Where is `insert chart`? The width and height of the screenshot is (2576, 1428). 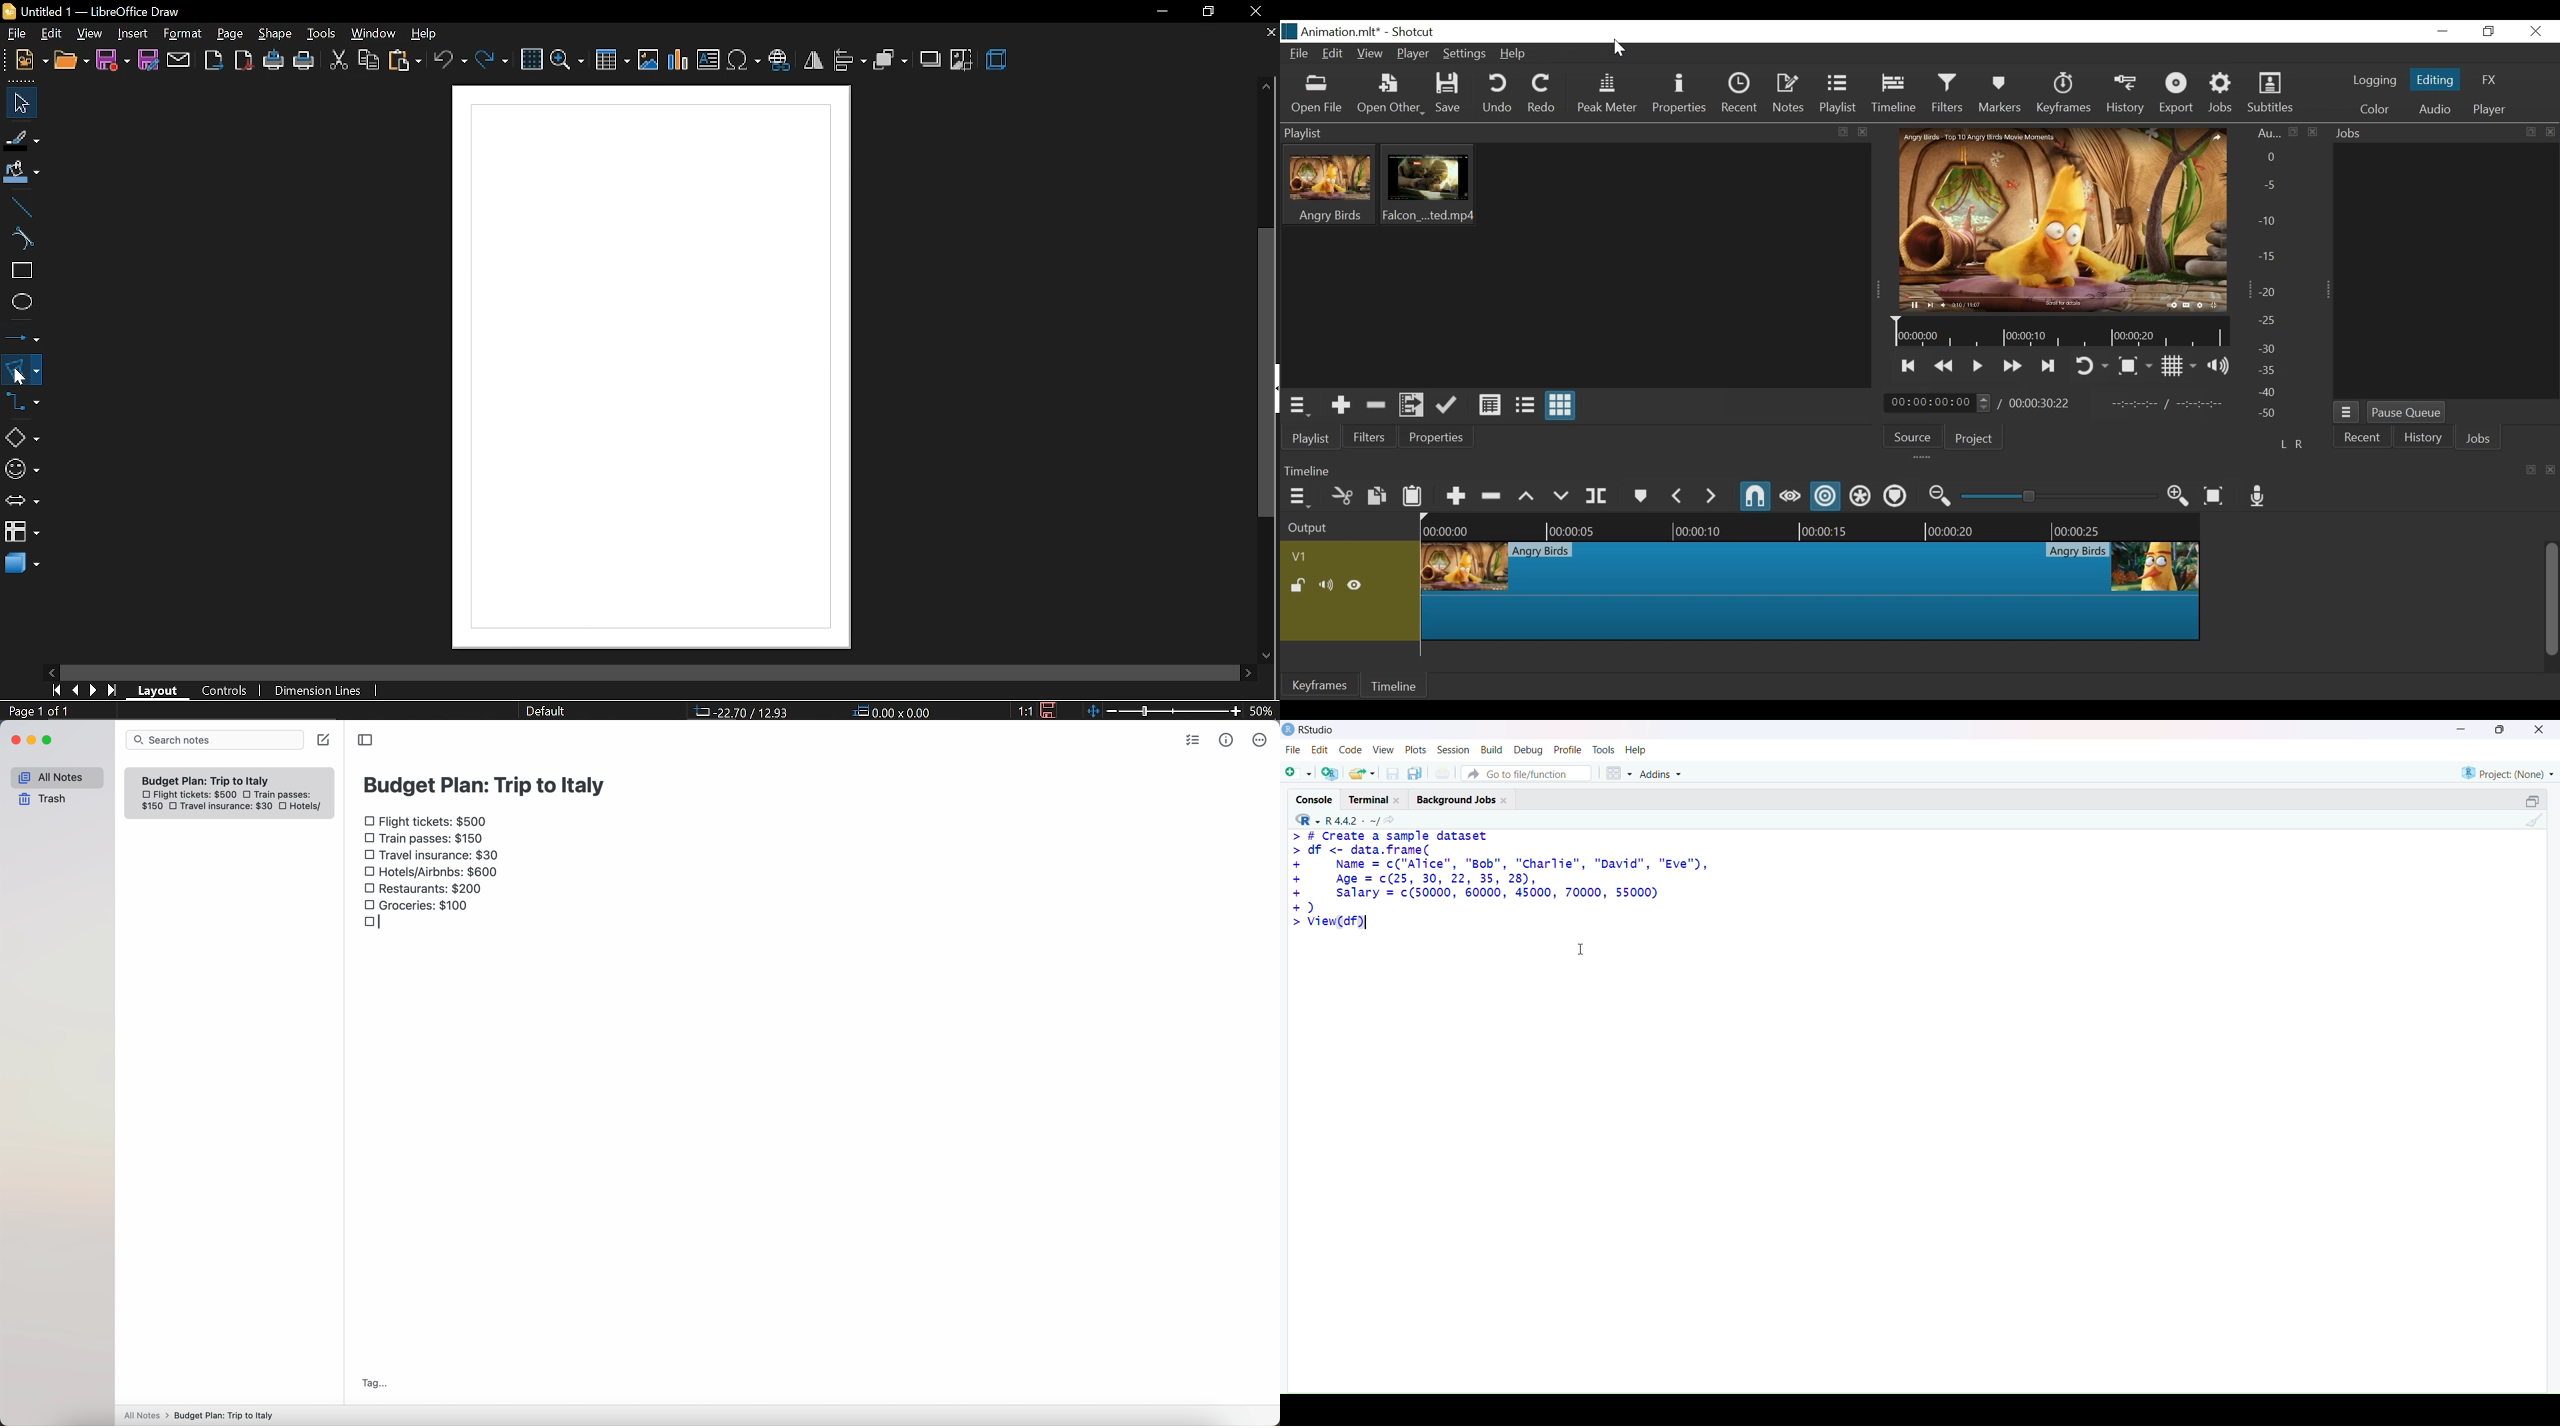 insert chart is located at coordinates (679, 60).